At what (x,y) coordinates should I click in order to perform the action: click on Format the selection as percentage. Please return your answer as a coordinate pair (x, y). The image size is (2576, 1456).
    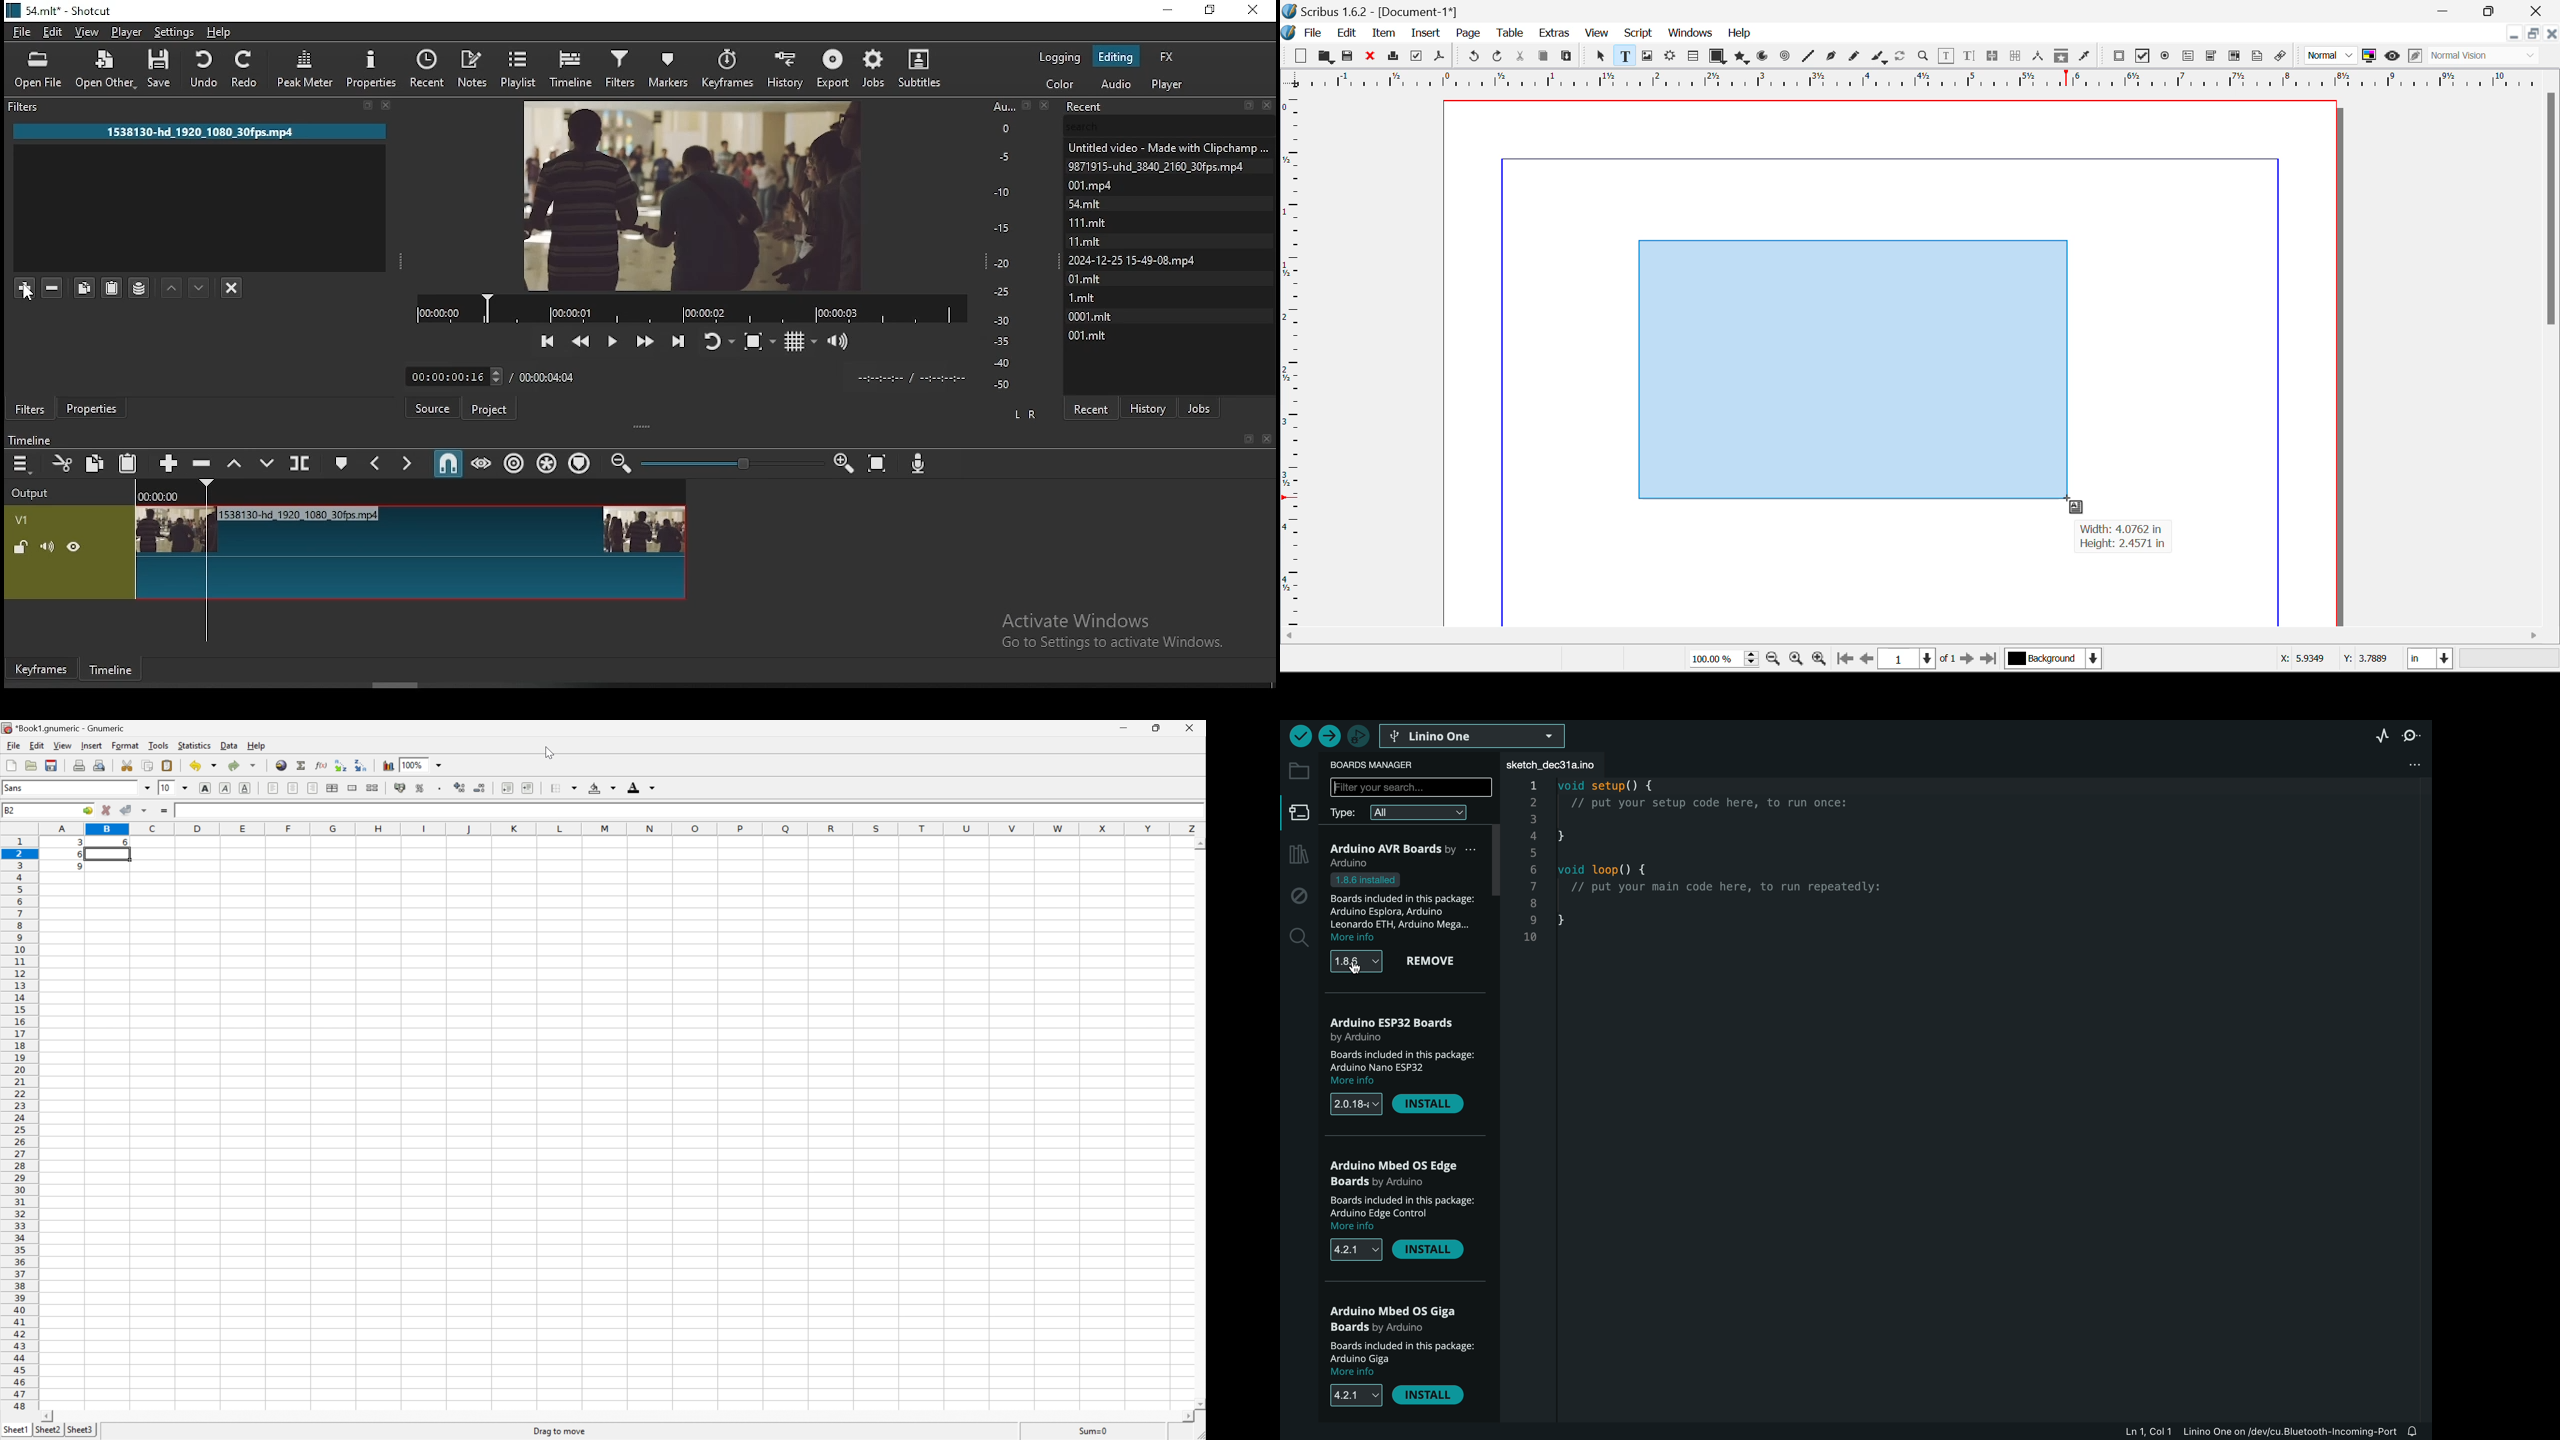
    Looking at the image, I should click on (419, 788).